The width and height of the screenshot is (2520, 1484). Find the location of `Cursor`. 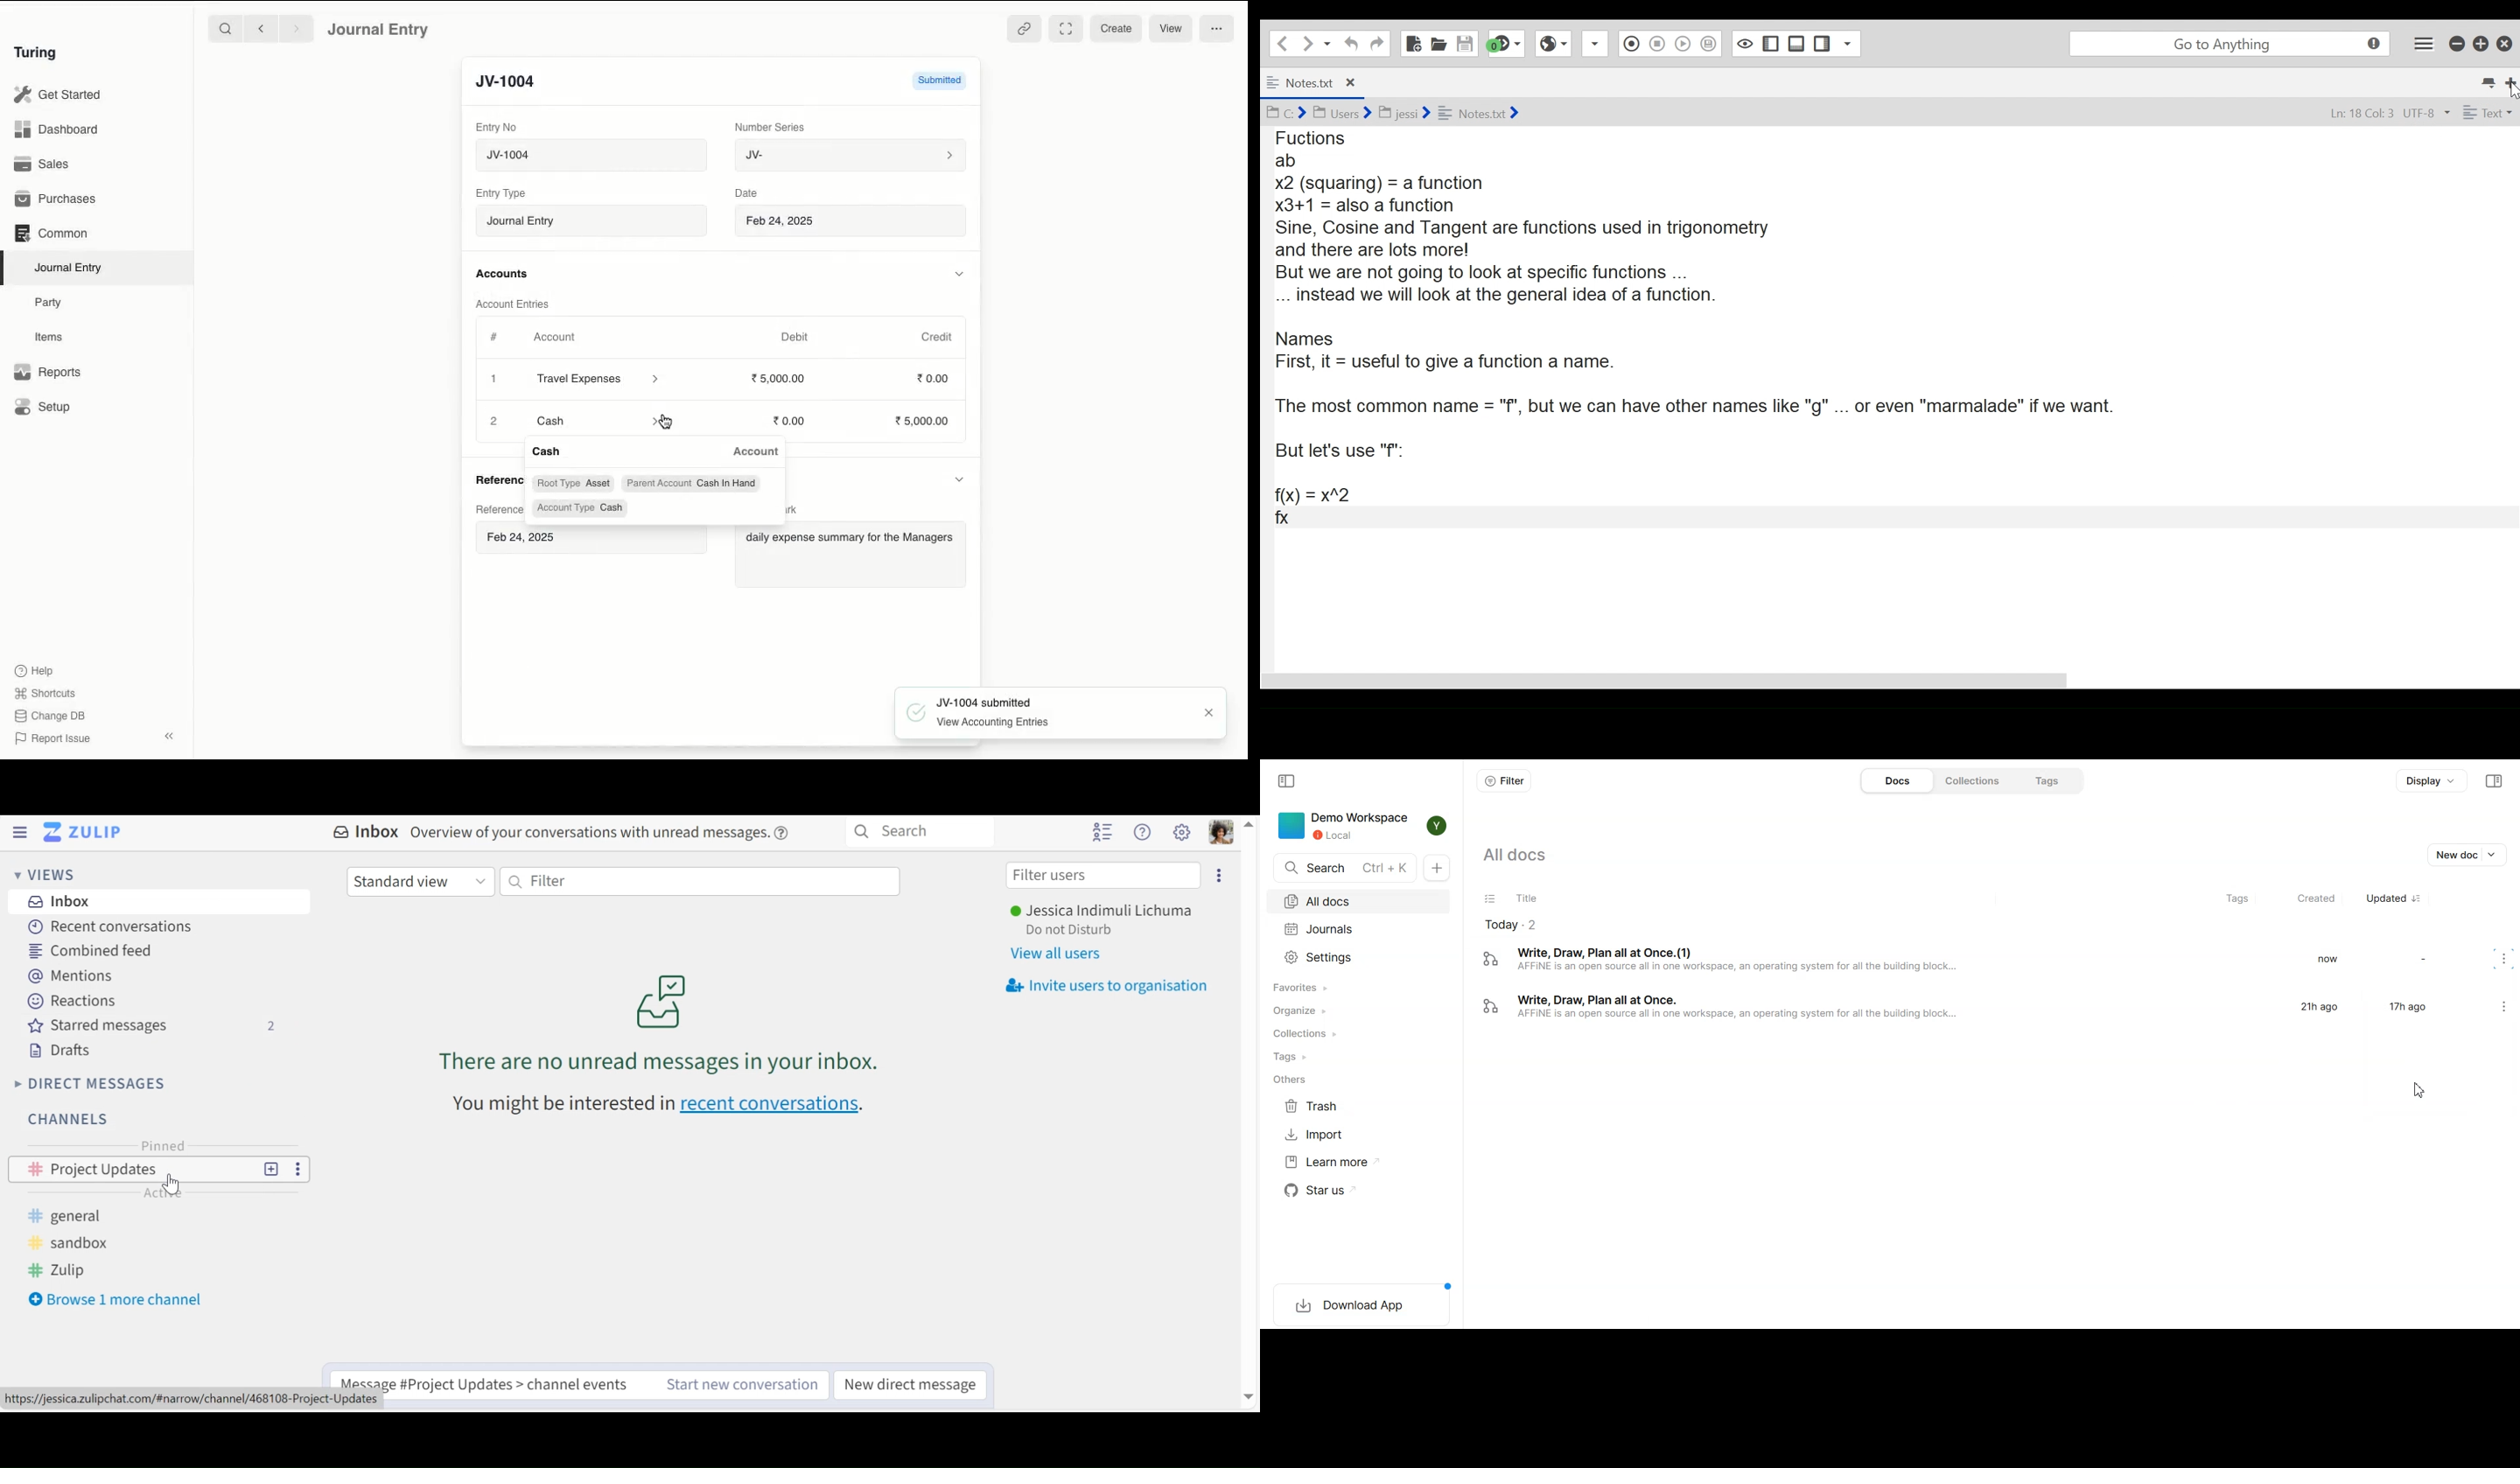

Cursor is located at coordinates (2419, 1091).